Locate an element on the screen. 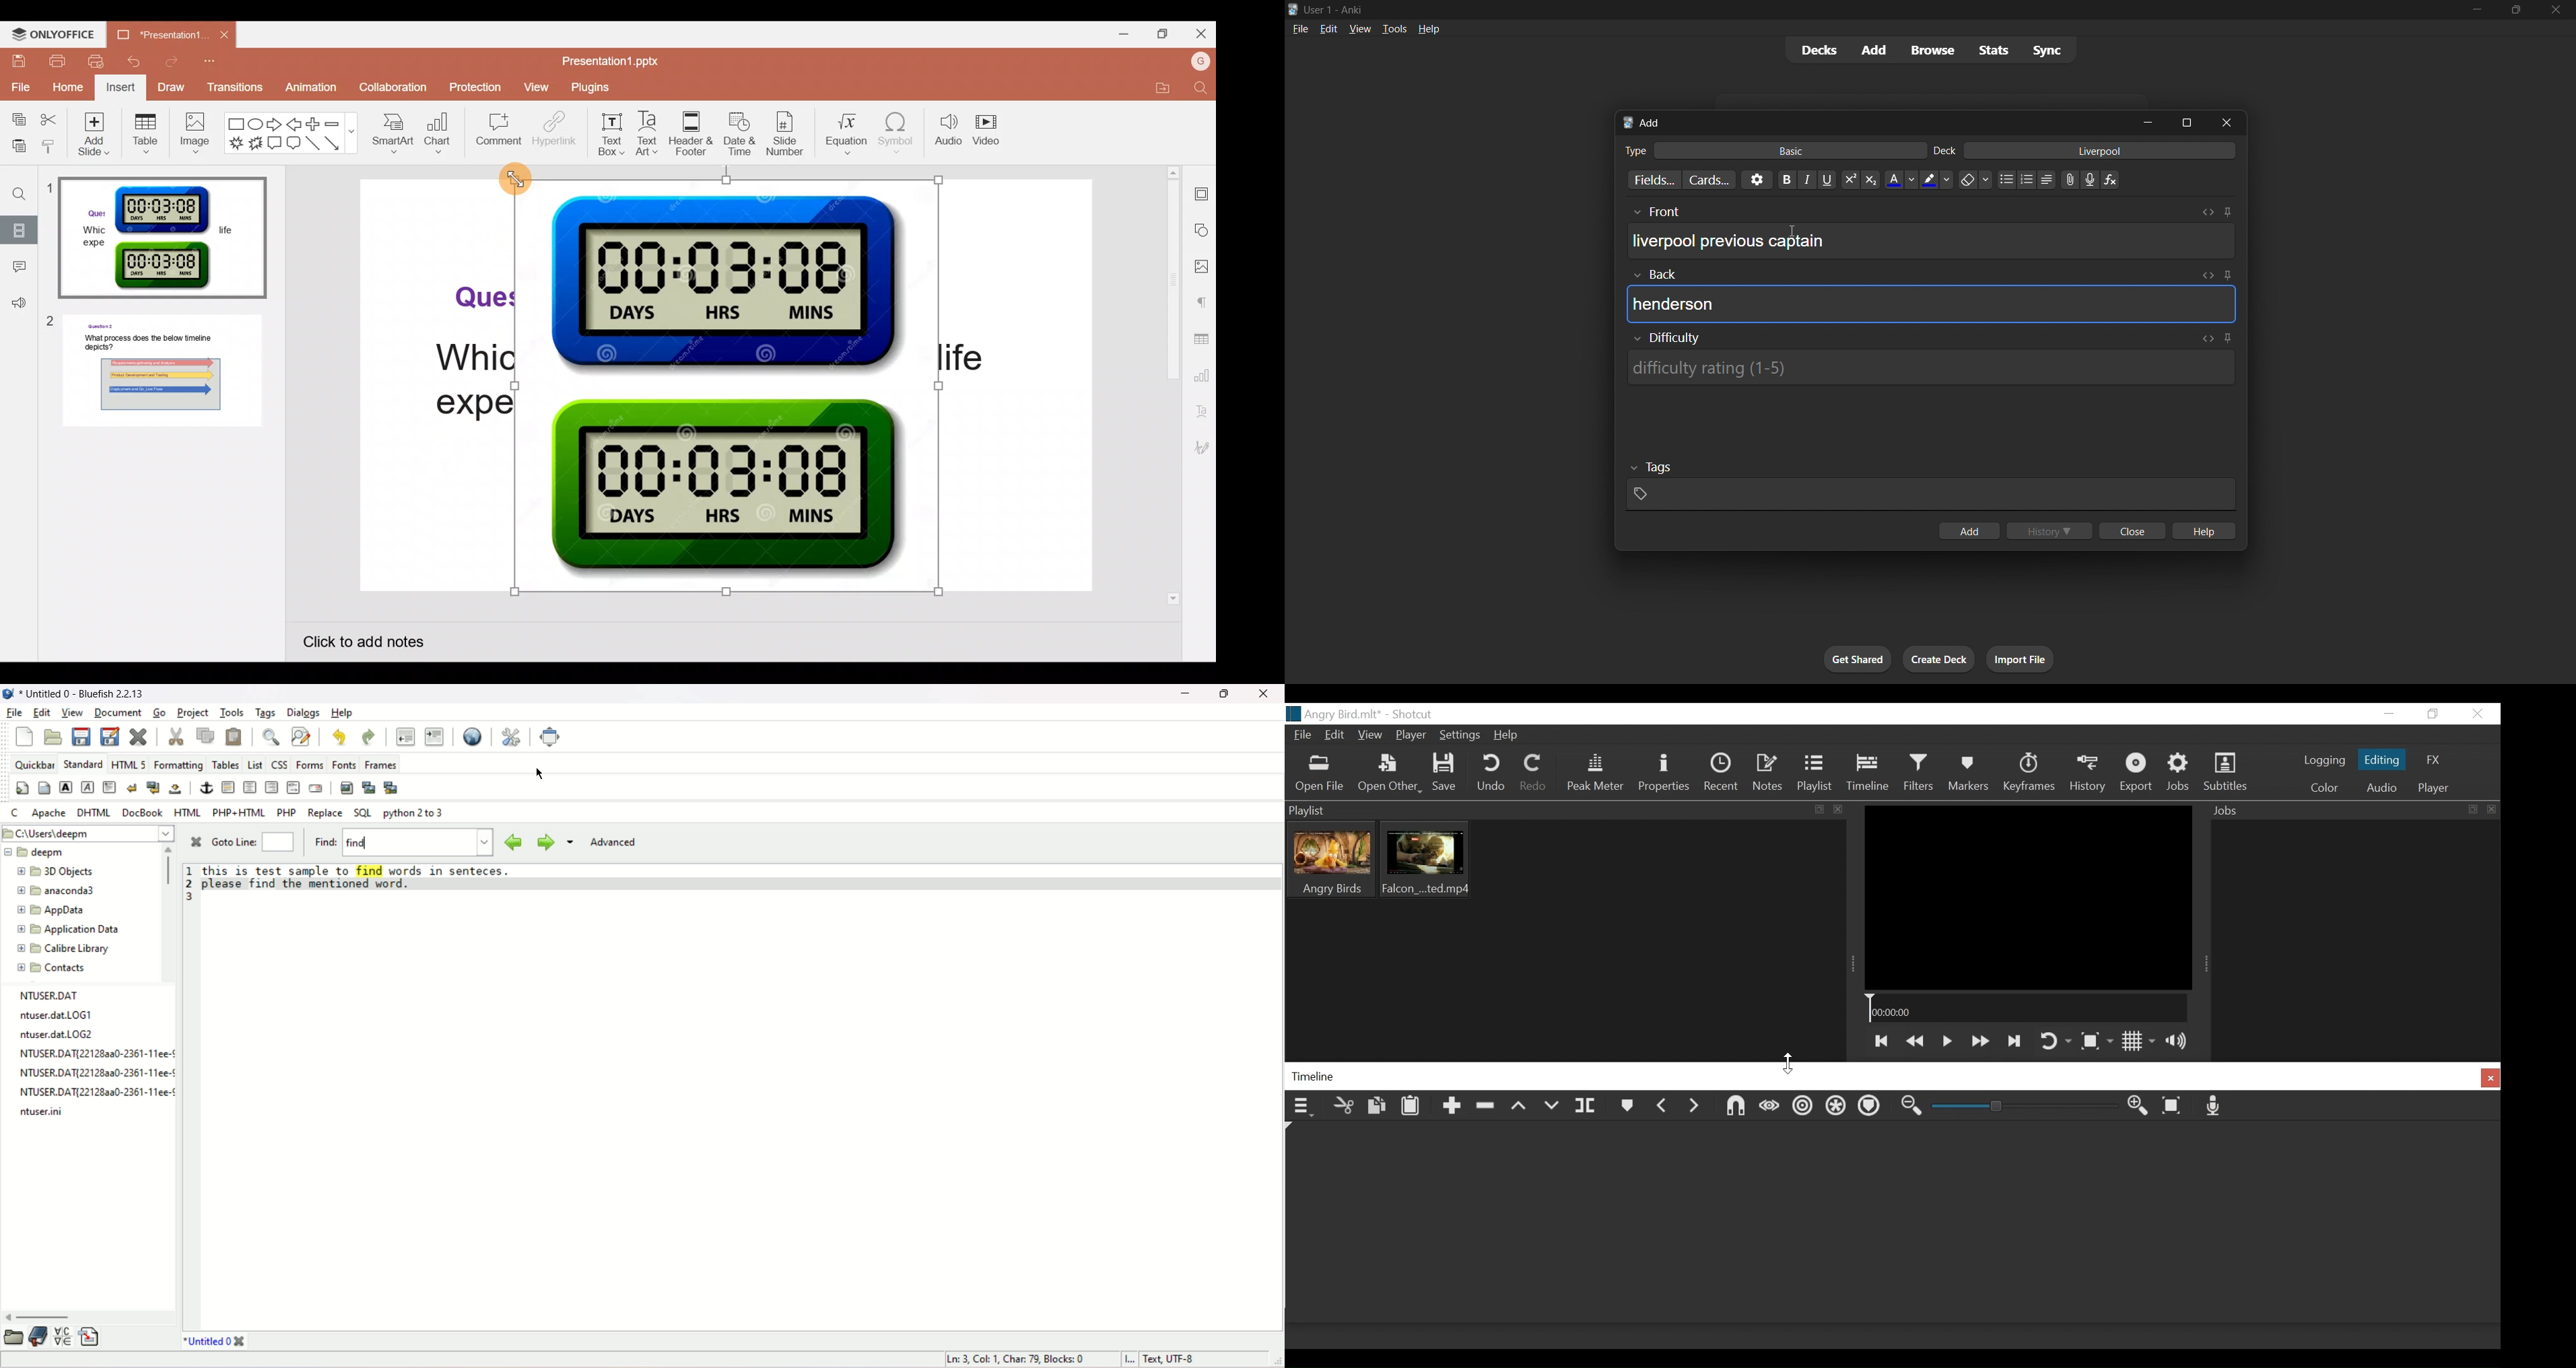 Image resolution: width=2576 pixels, height=1372 pixels. Append is located at coordinates (1449, 1109).